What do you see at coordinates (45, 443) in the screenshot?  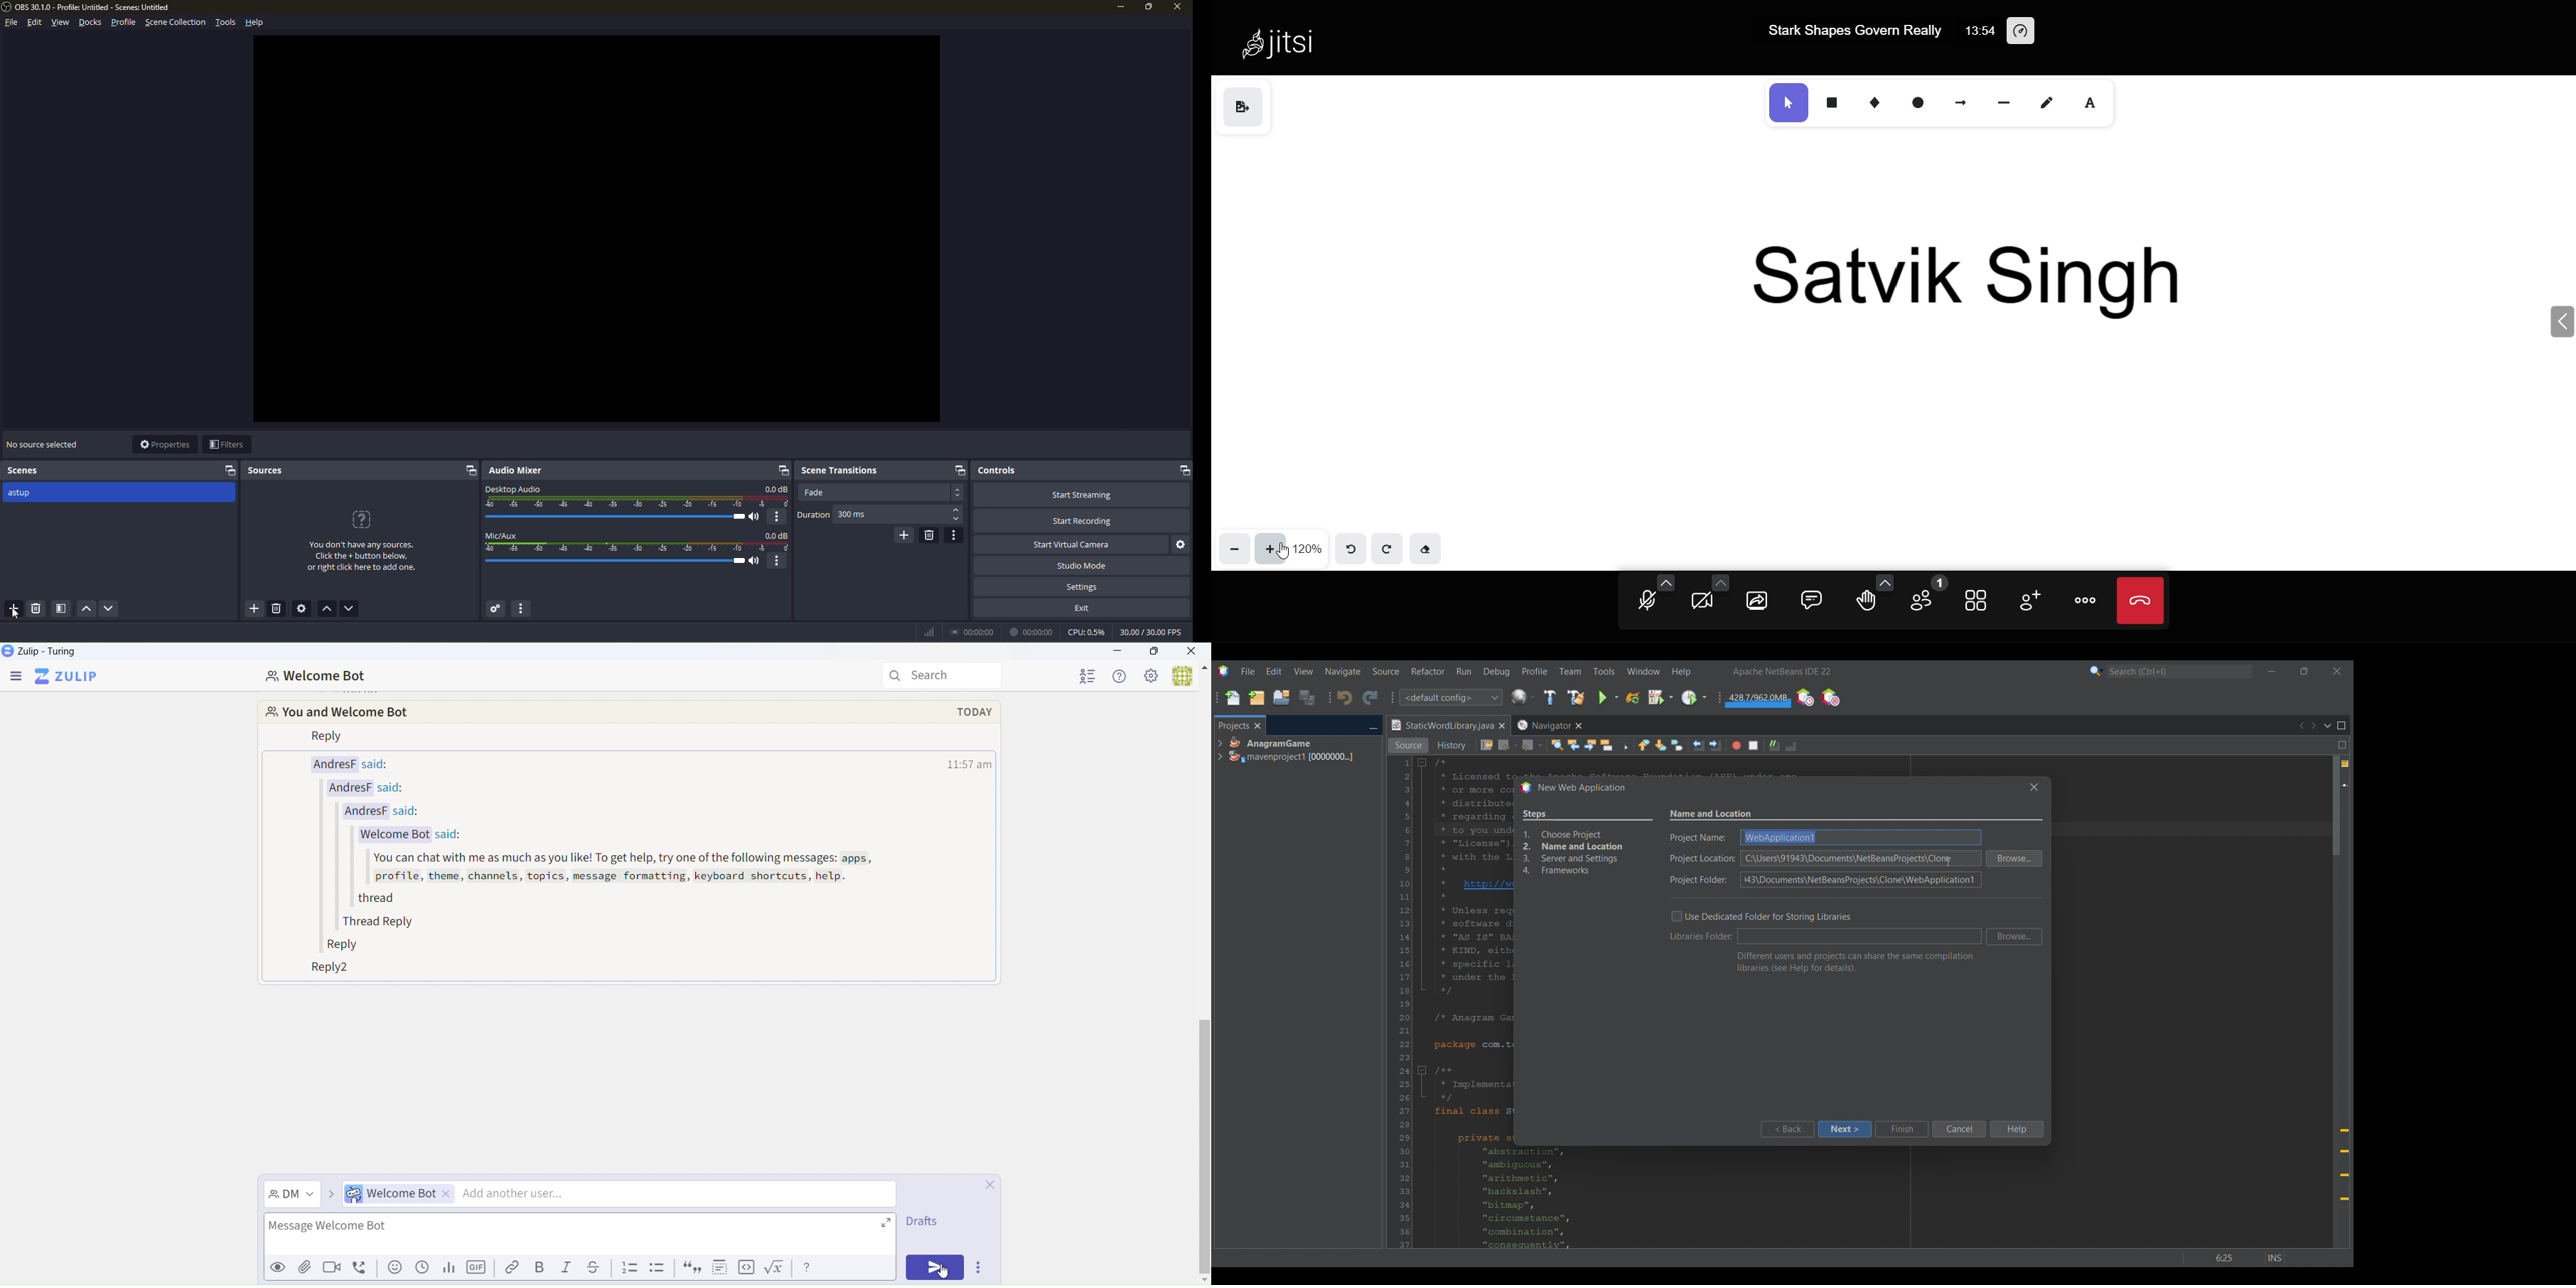 I see `no source selected` at bounding box center [45, 443].